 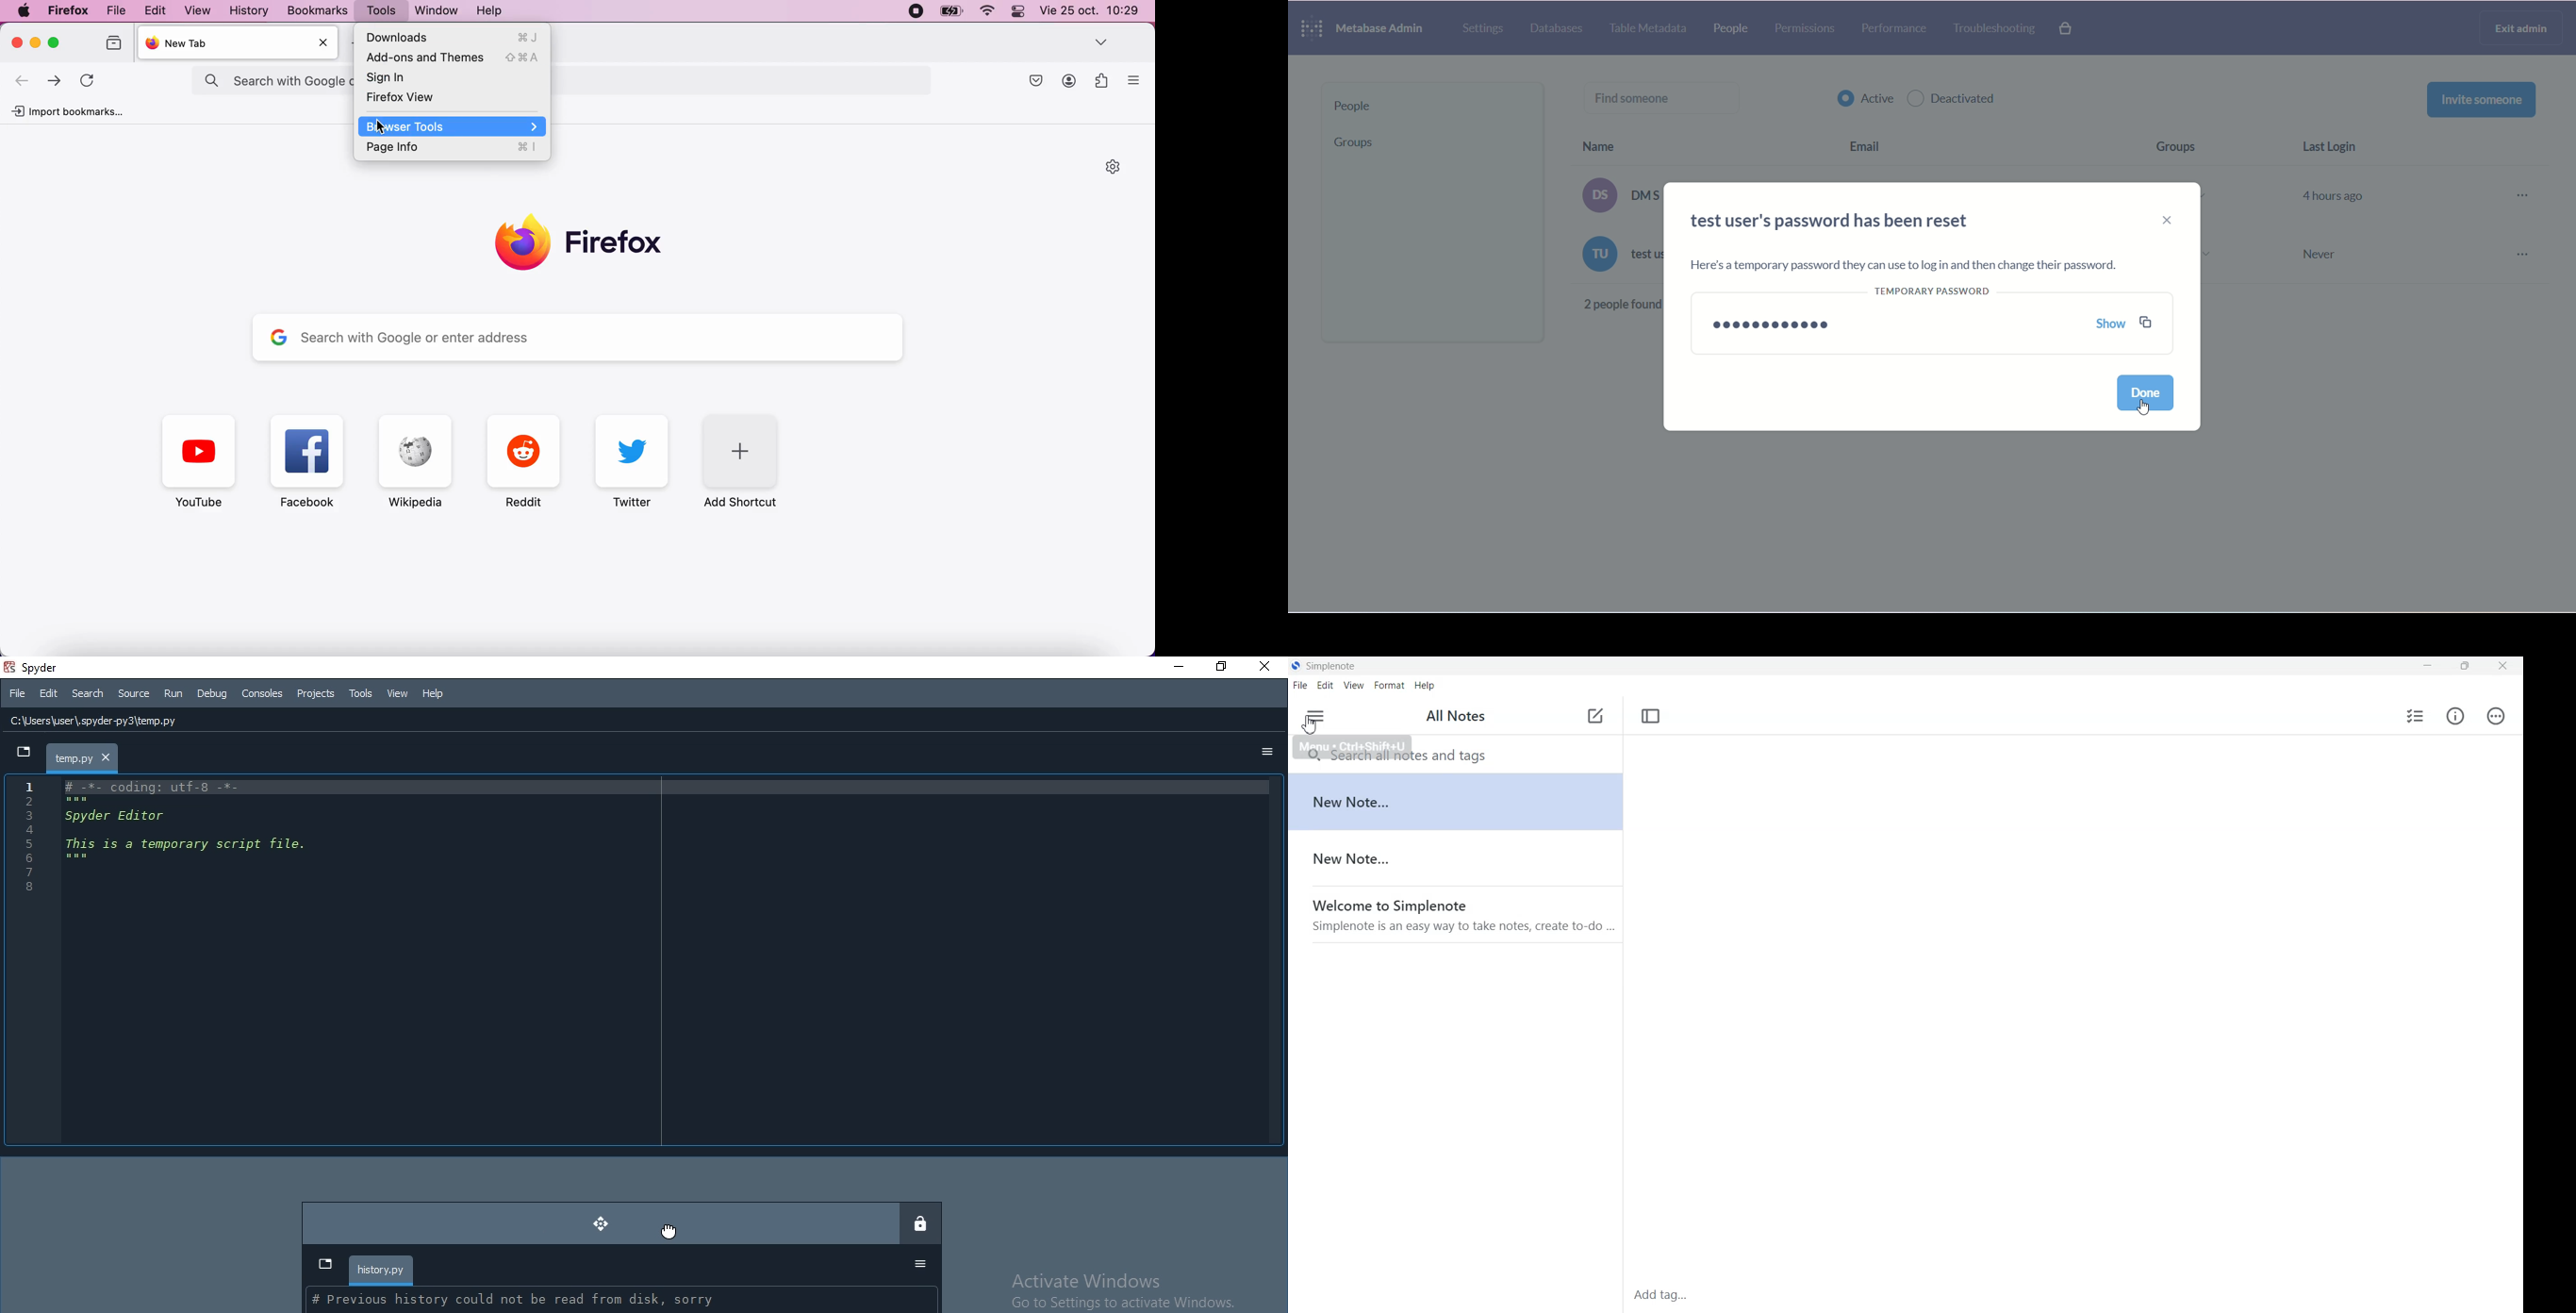 I want to click on Restore, so click(x=1220, y=668).